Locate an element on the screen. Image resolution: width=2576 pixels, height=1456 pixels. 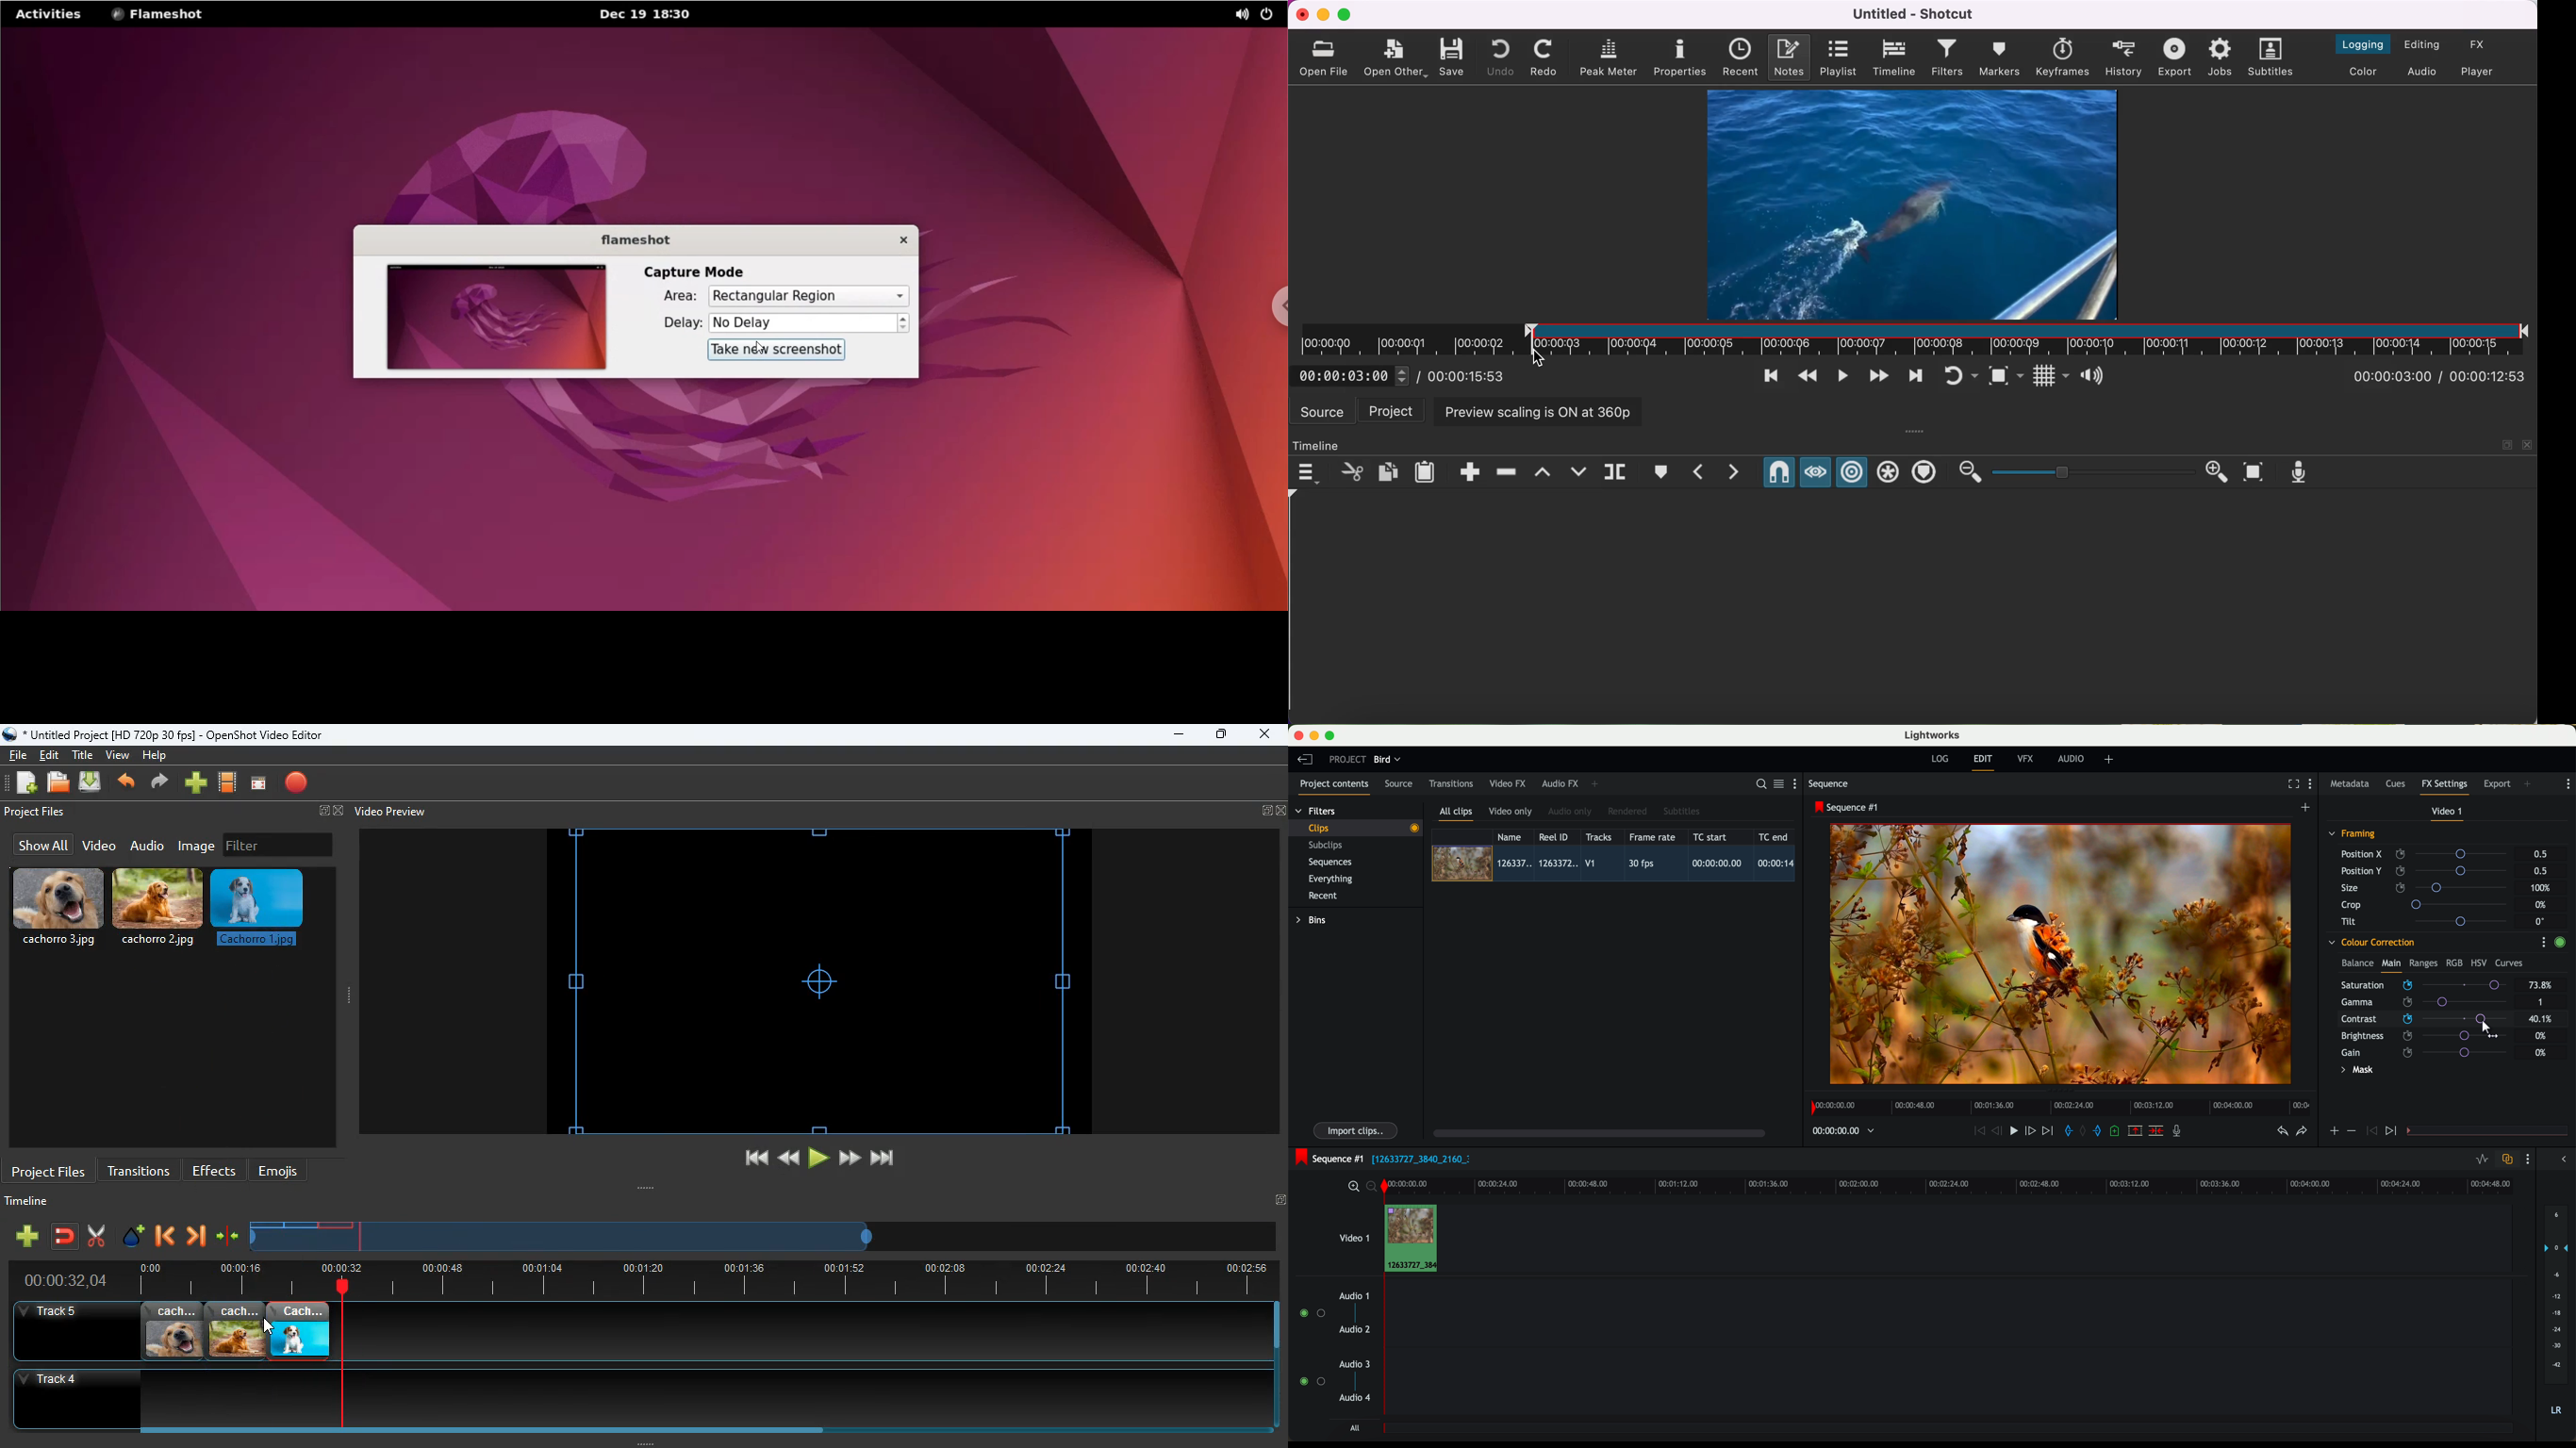
timeline menu is located at coordinates (1310, 471).